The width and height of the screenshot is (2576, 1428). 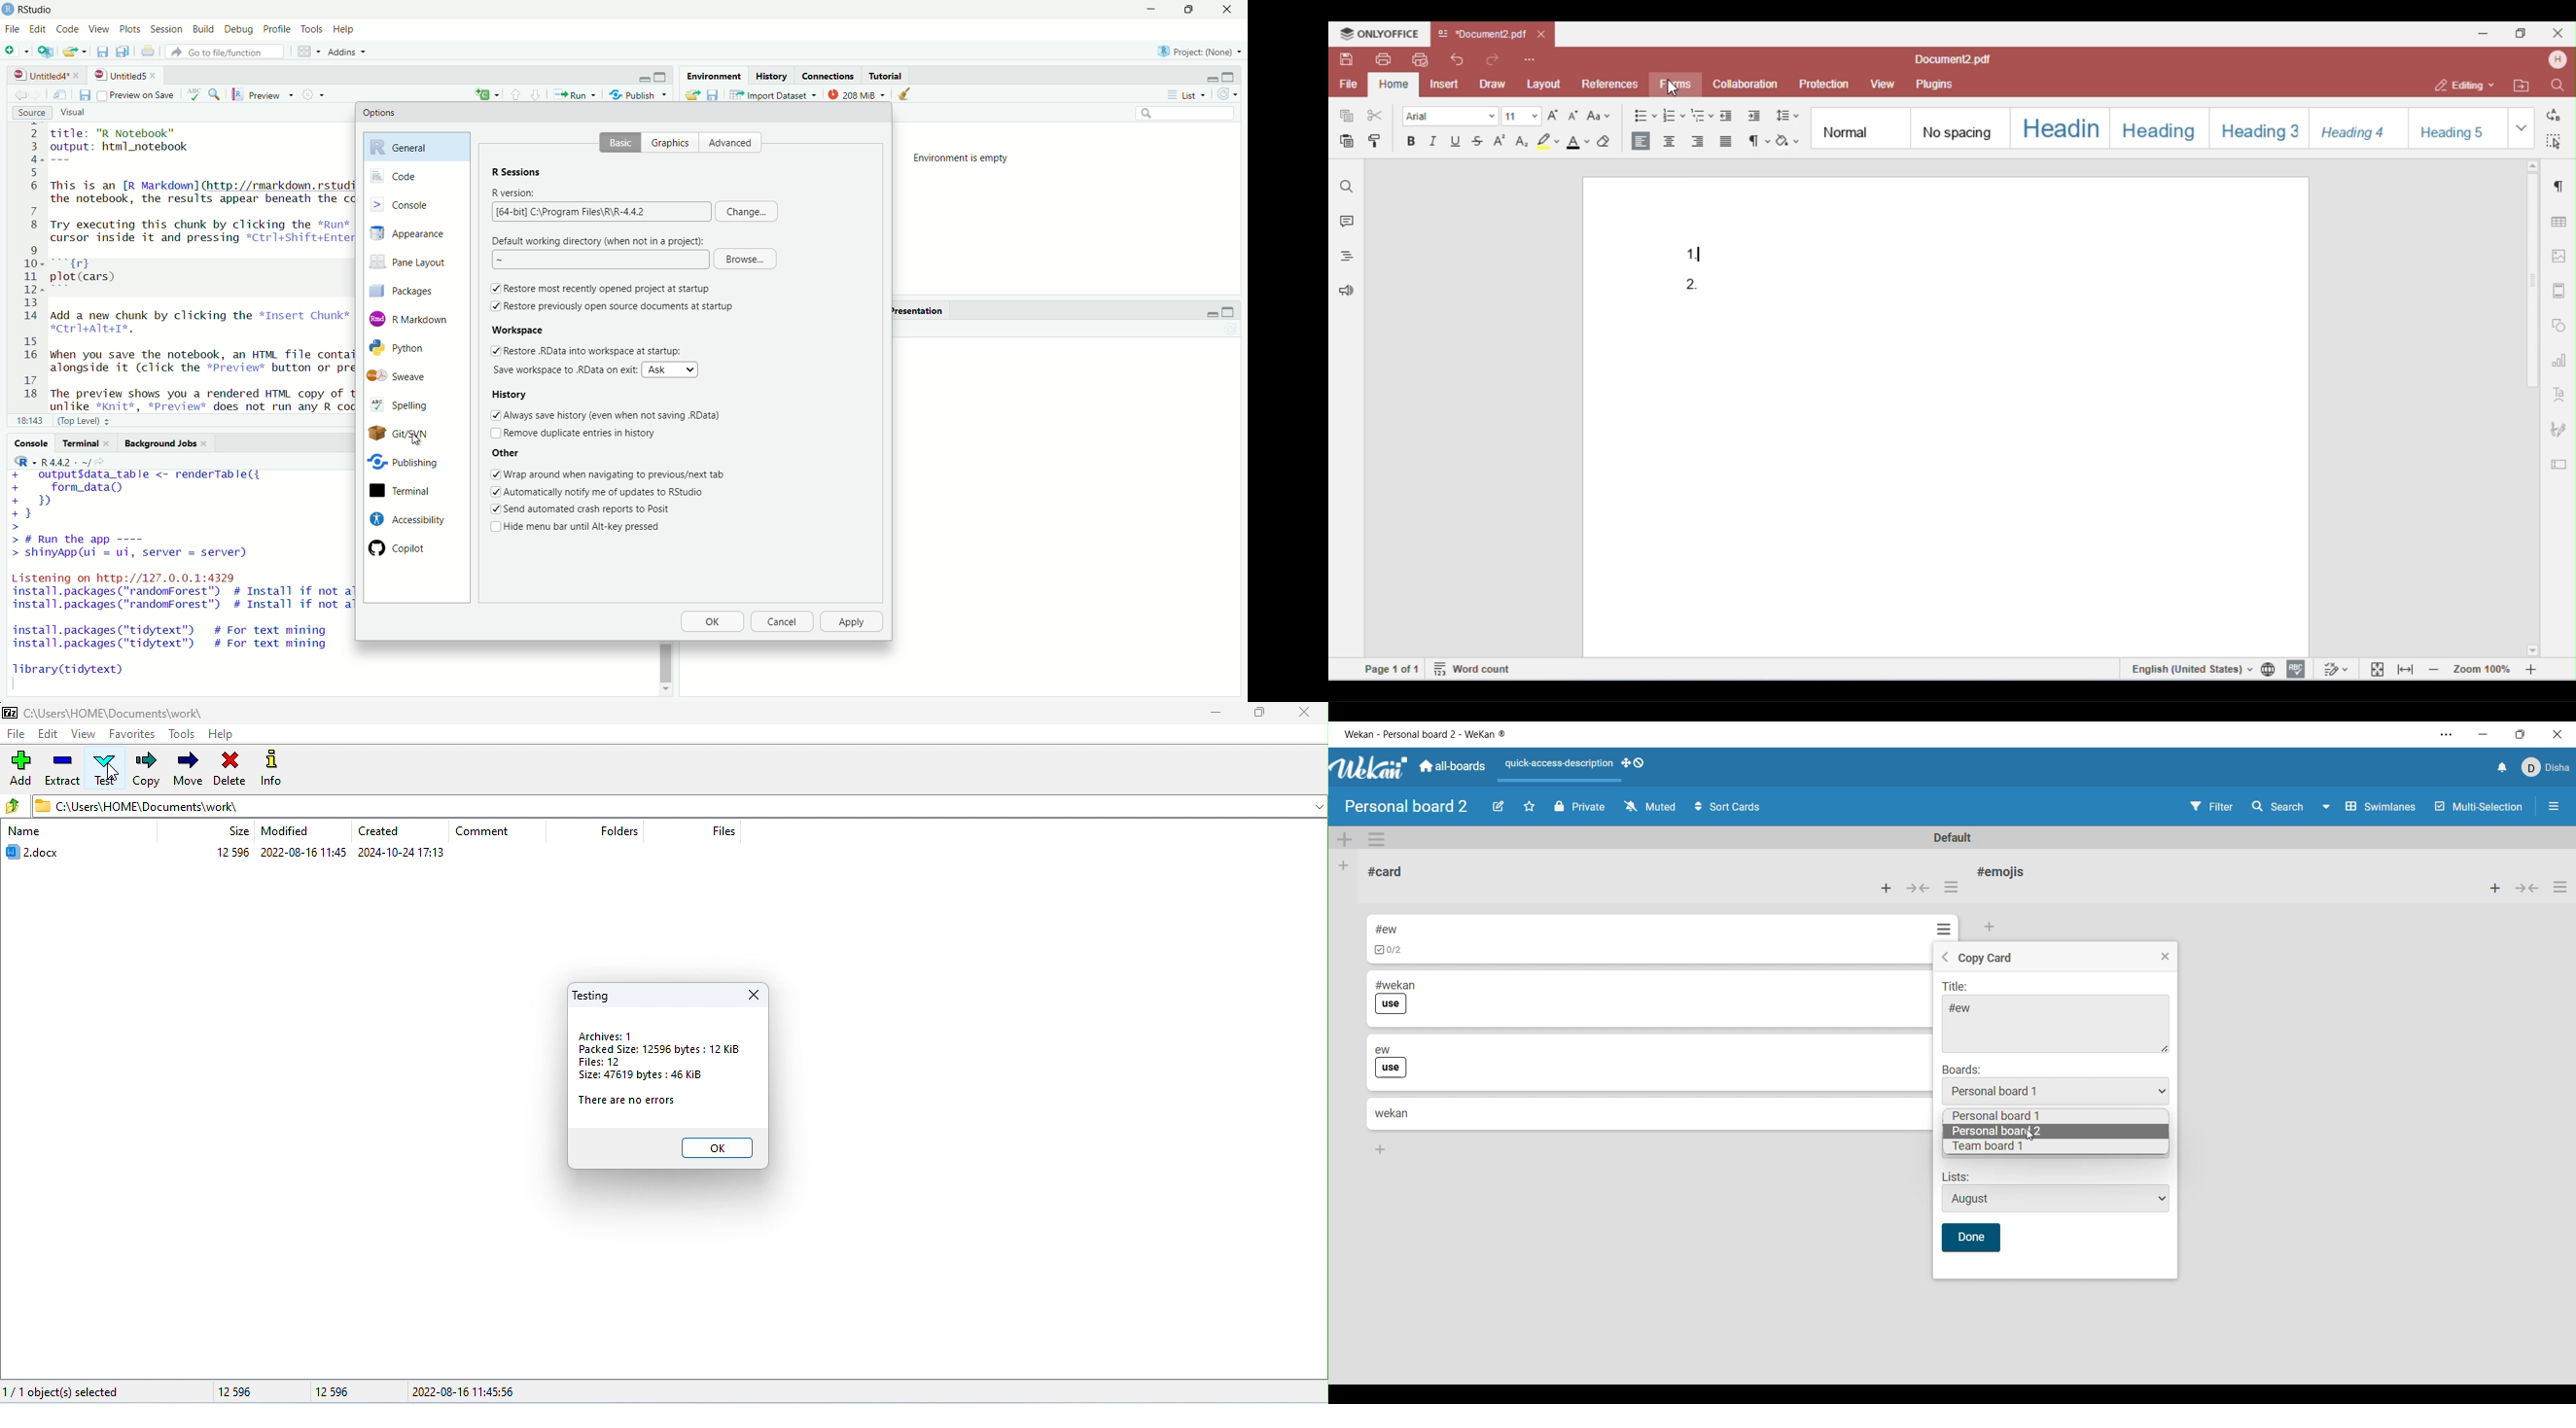 I want to click on save current document, so click(x=103, y=51).